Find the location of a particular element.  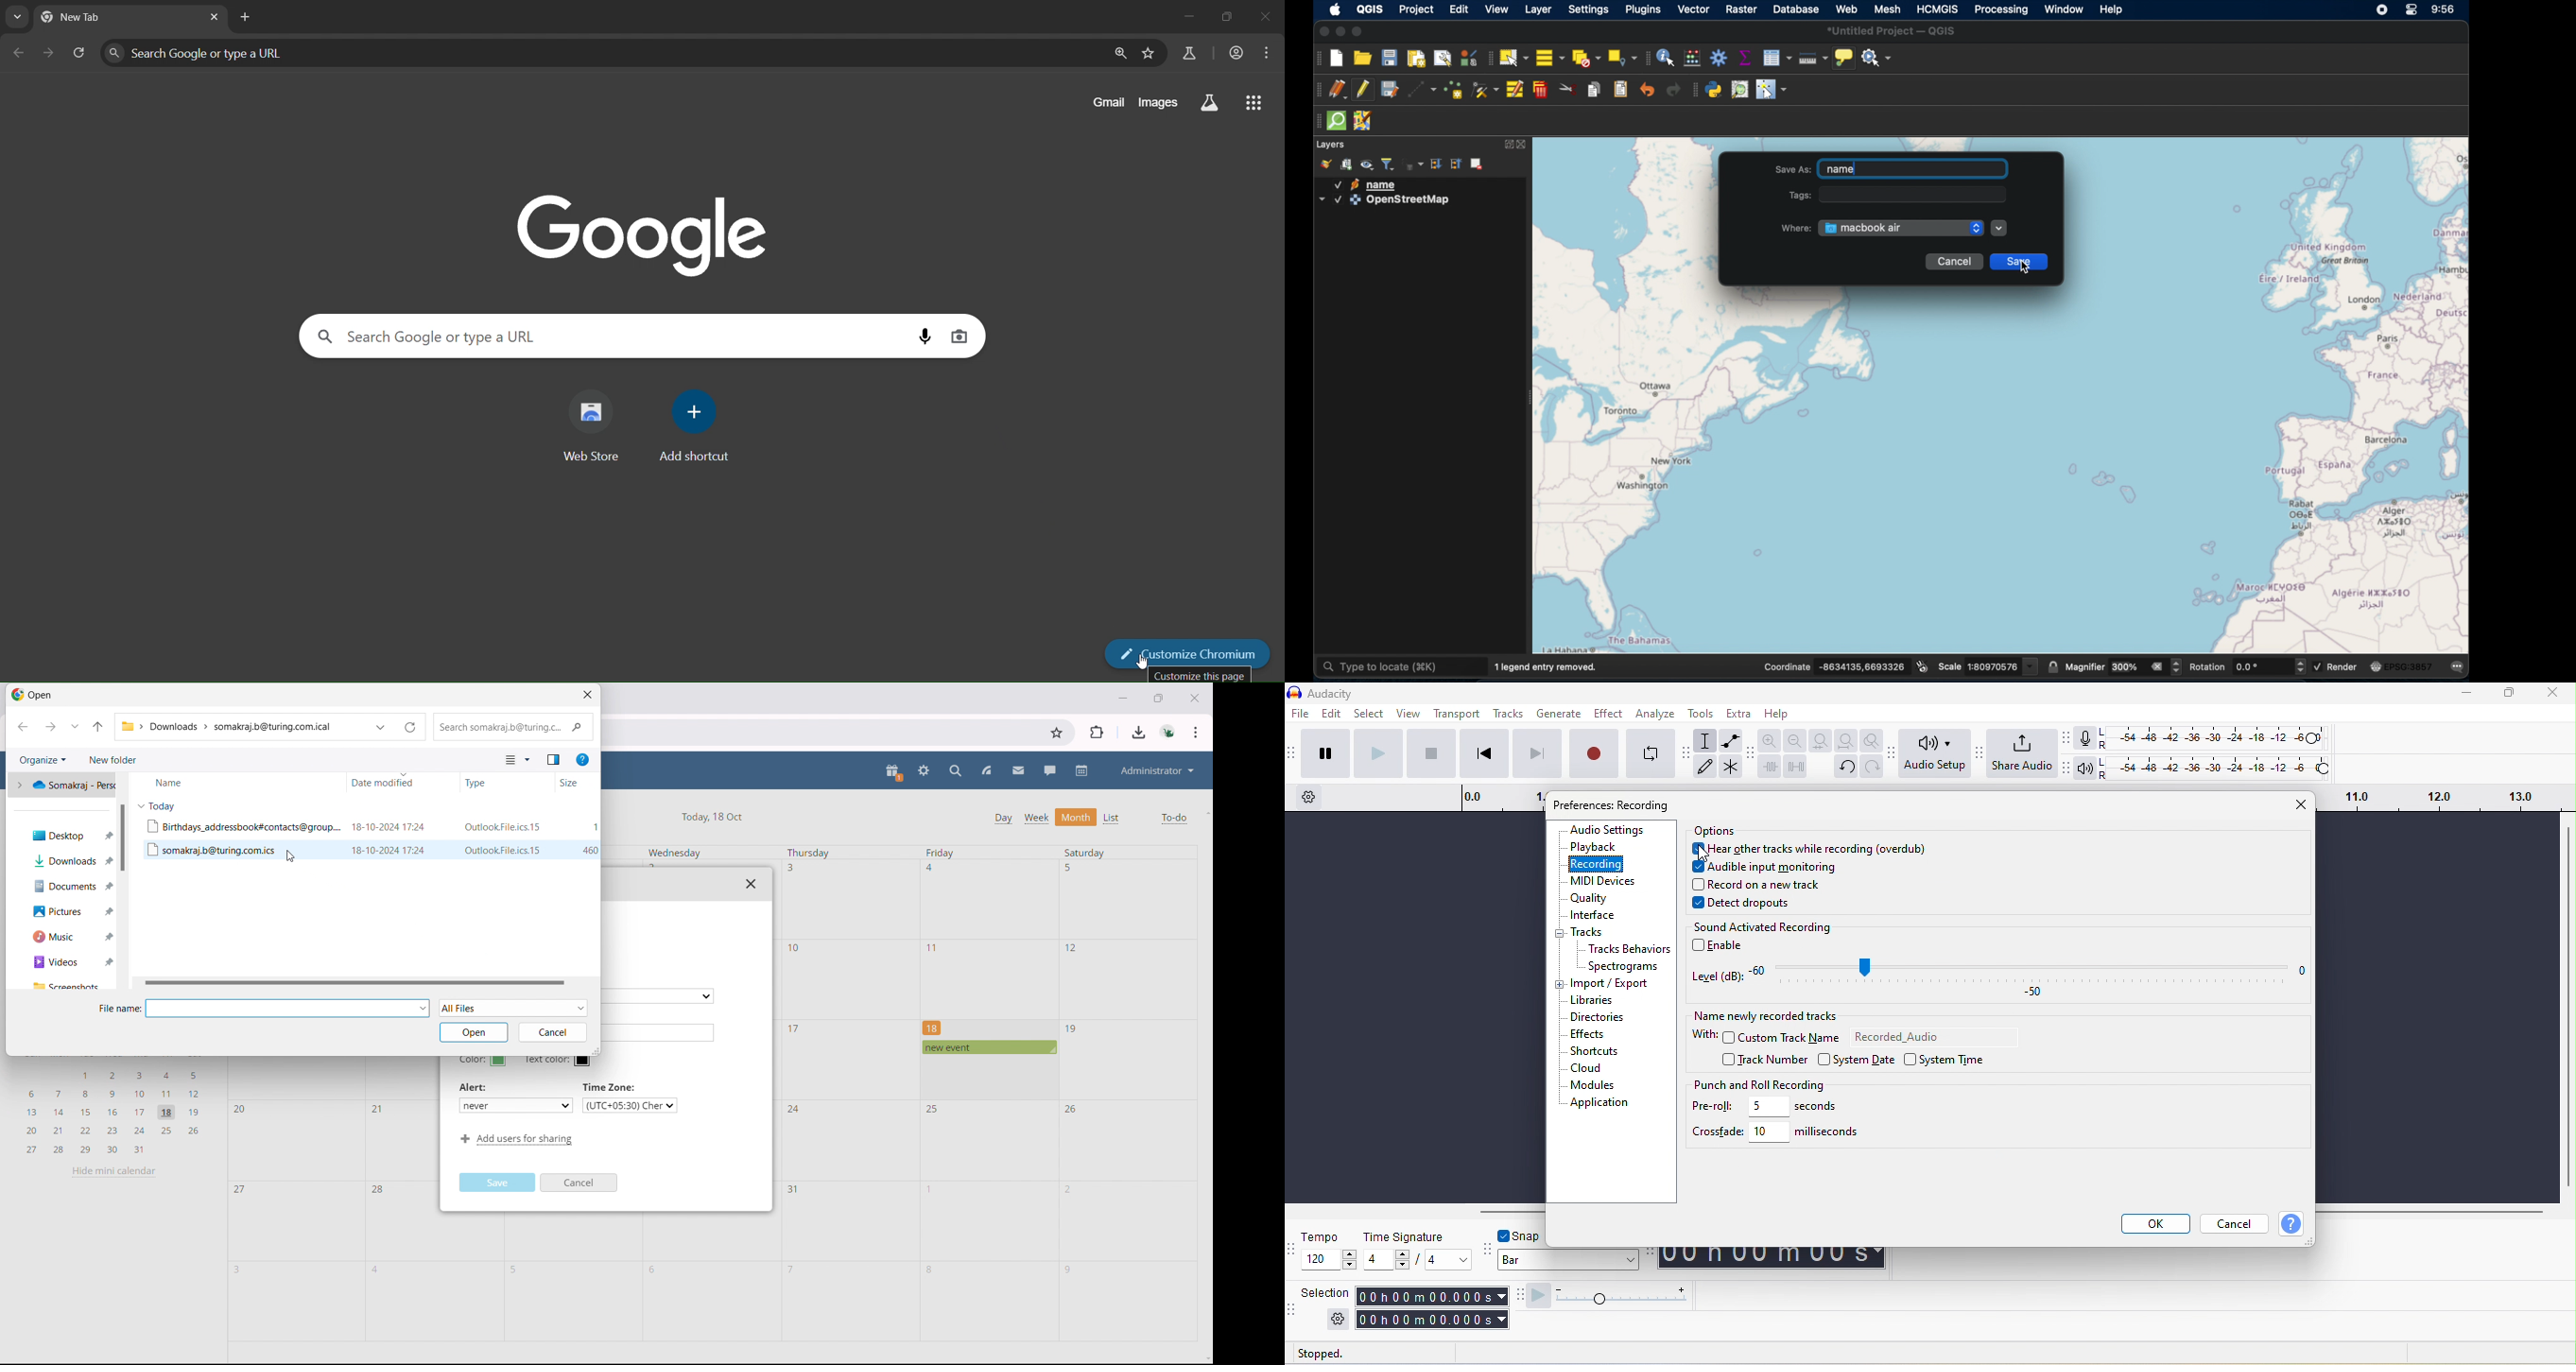

open project is located at coordinates (1362, 59).